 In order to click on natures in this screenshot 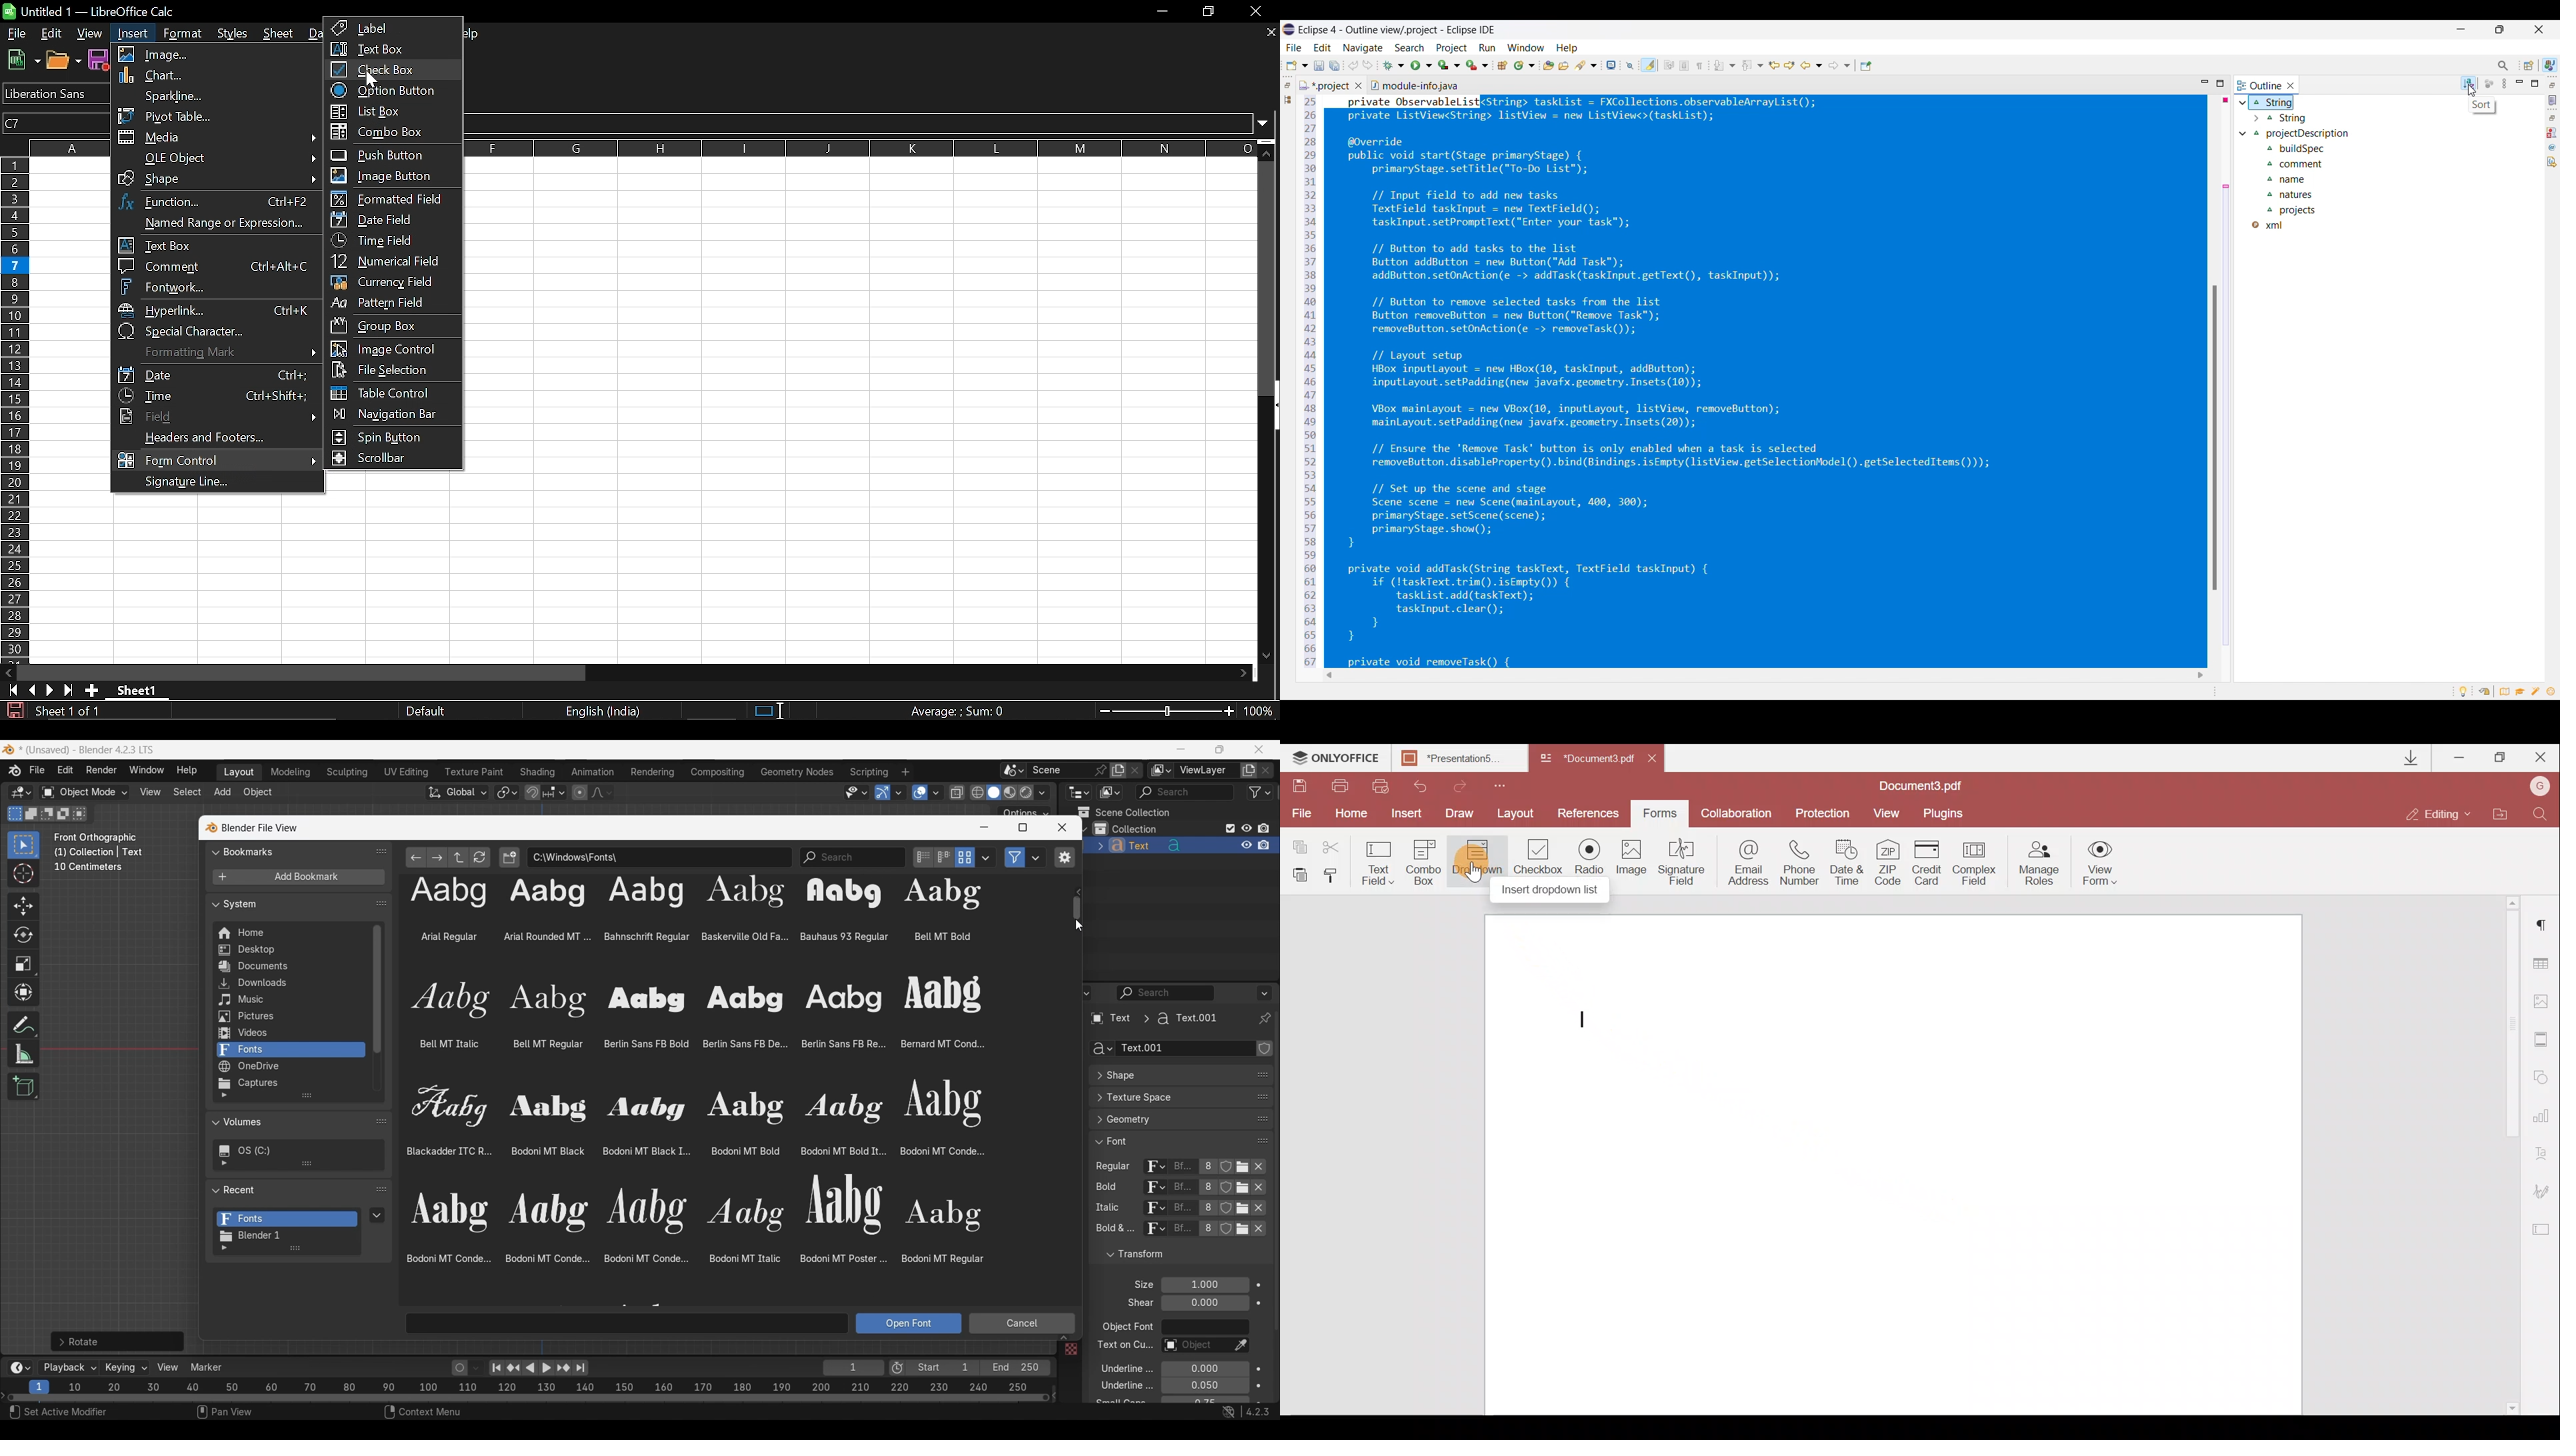, I will do `click(2295, 195)`.